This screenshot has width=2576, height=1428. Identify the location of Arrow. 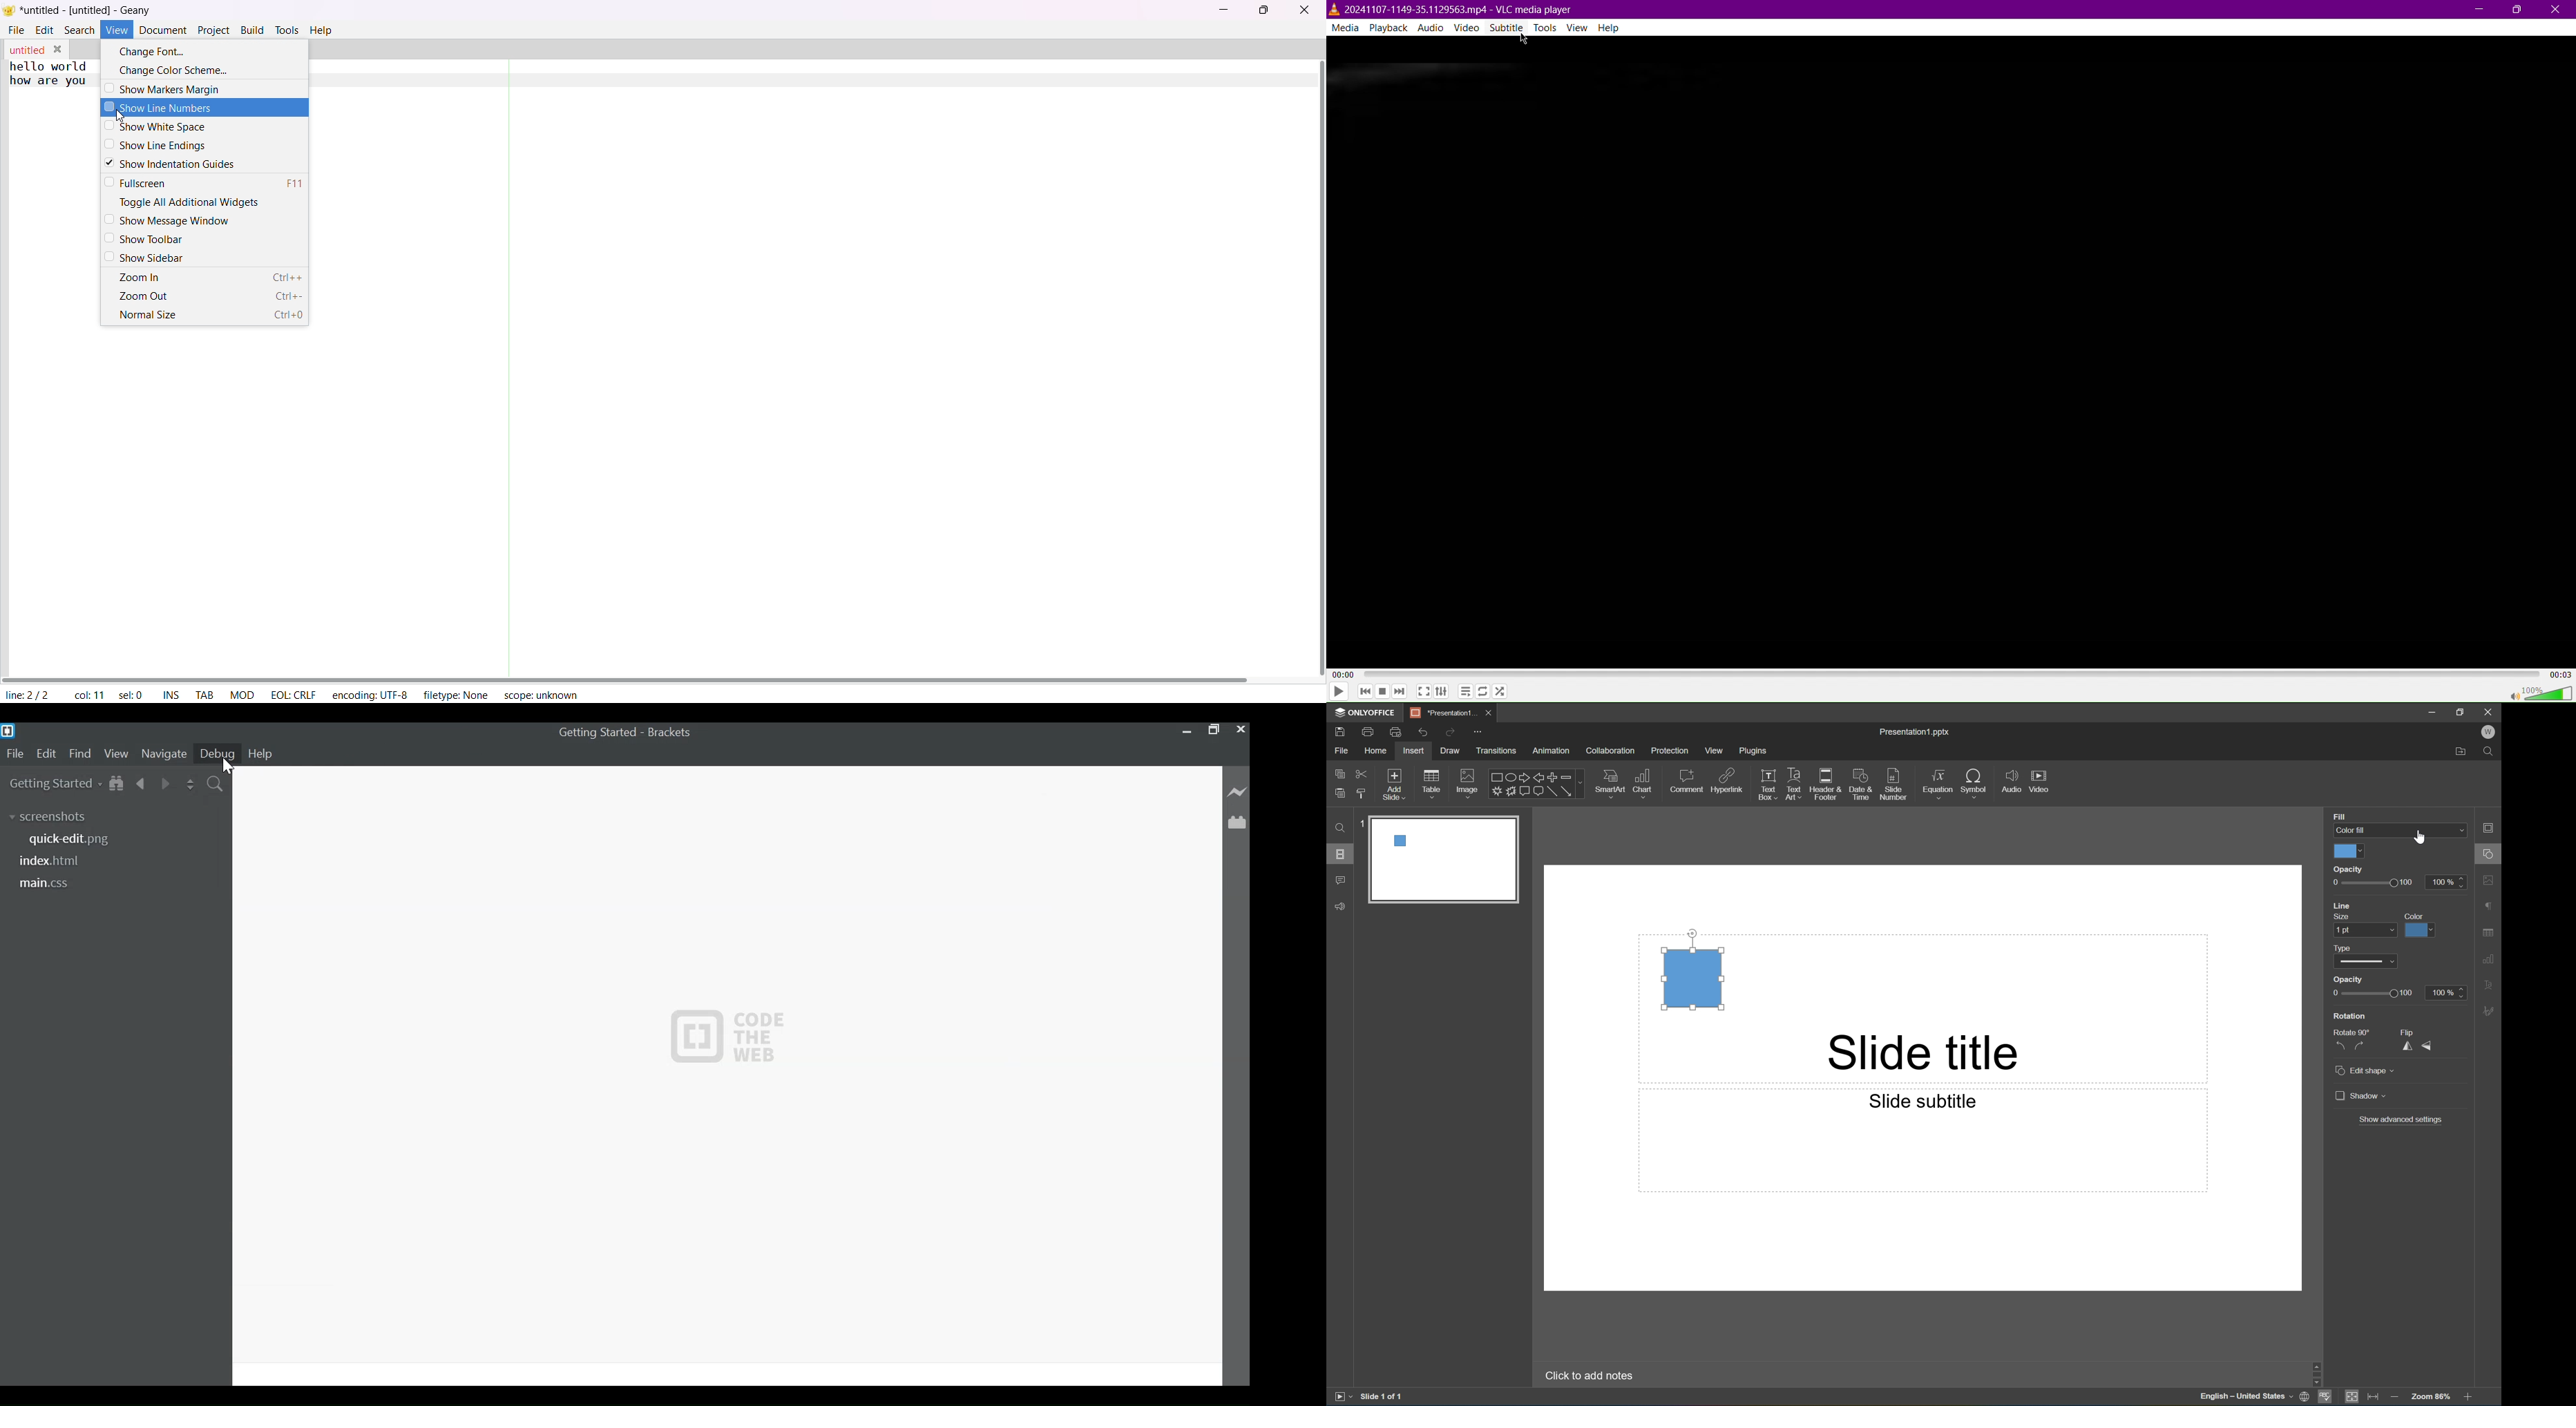
(1566, 791).